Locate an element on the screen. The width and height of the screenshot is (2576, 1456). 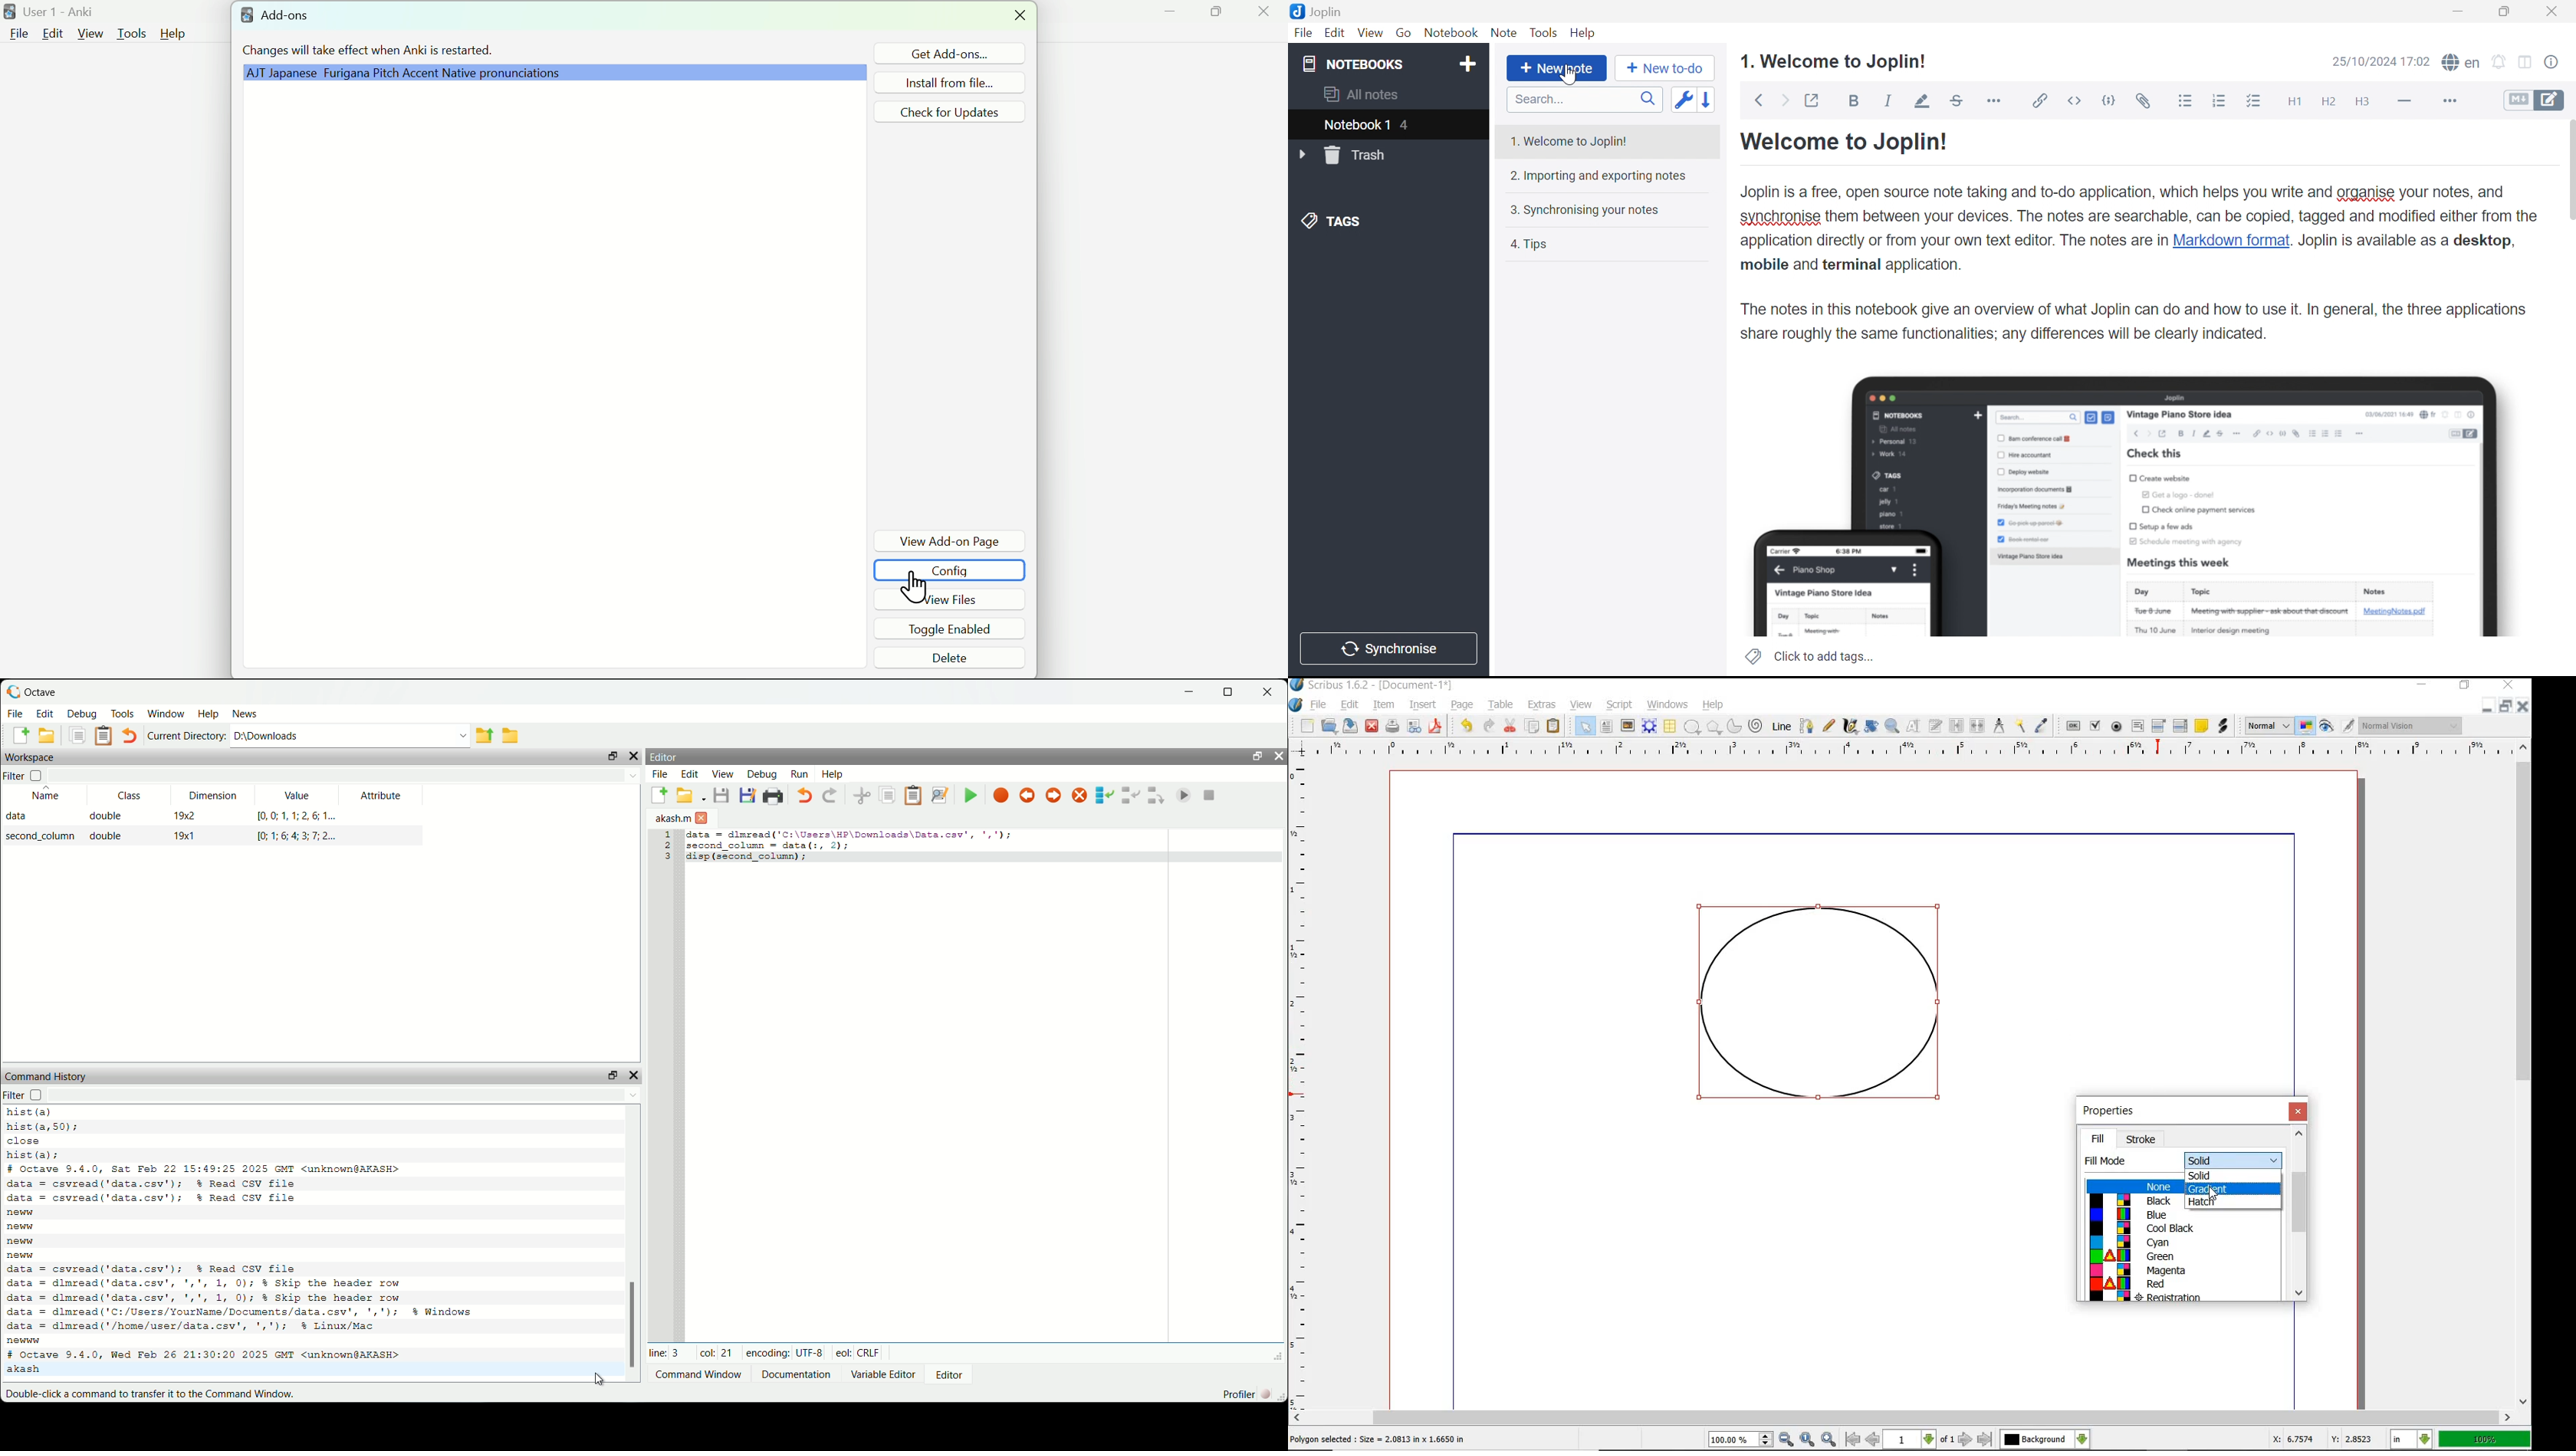
open an existing file in editor is located at coordinates (50, 735).